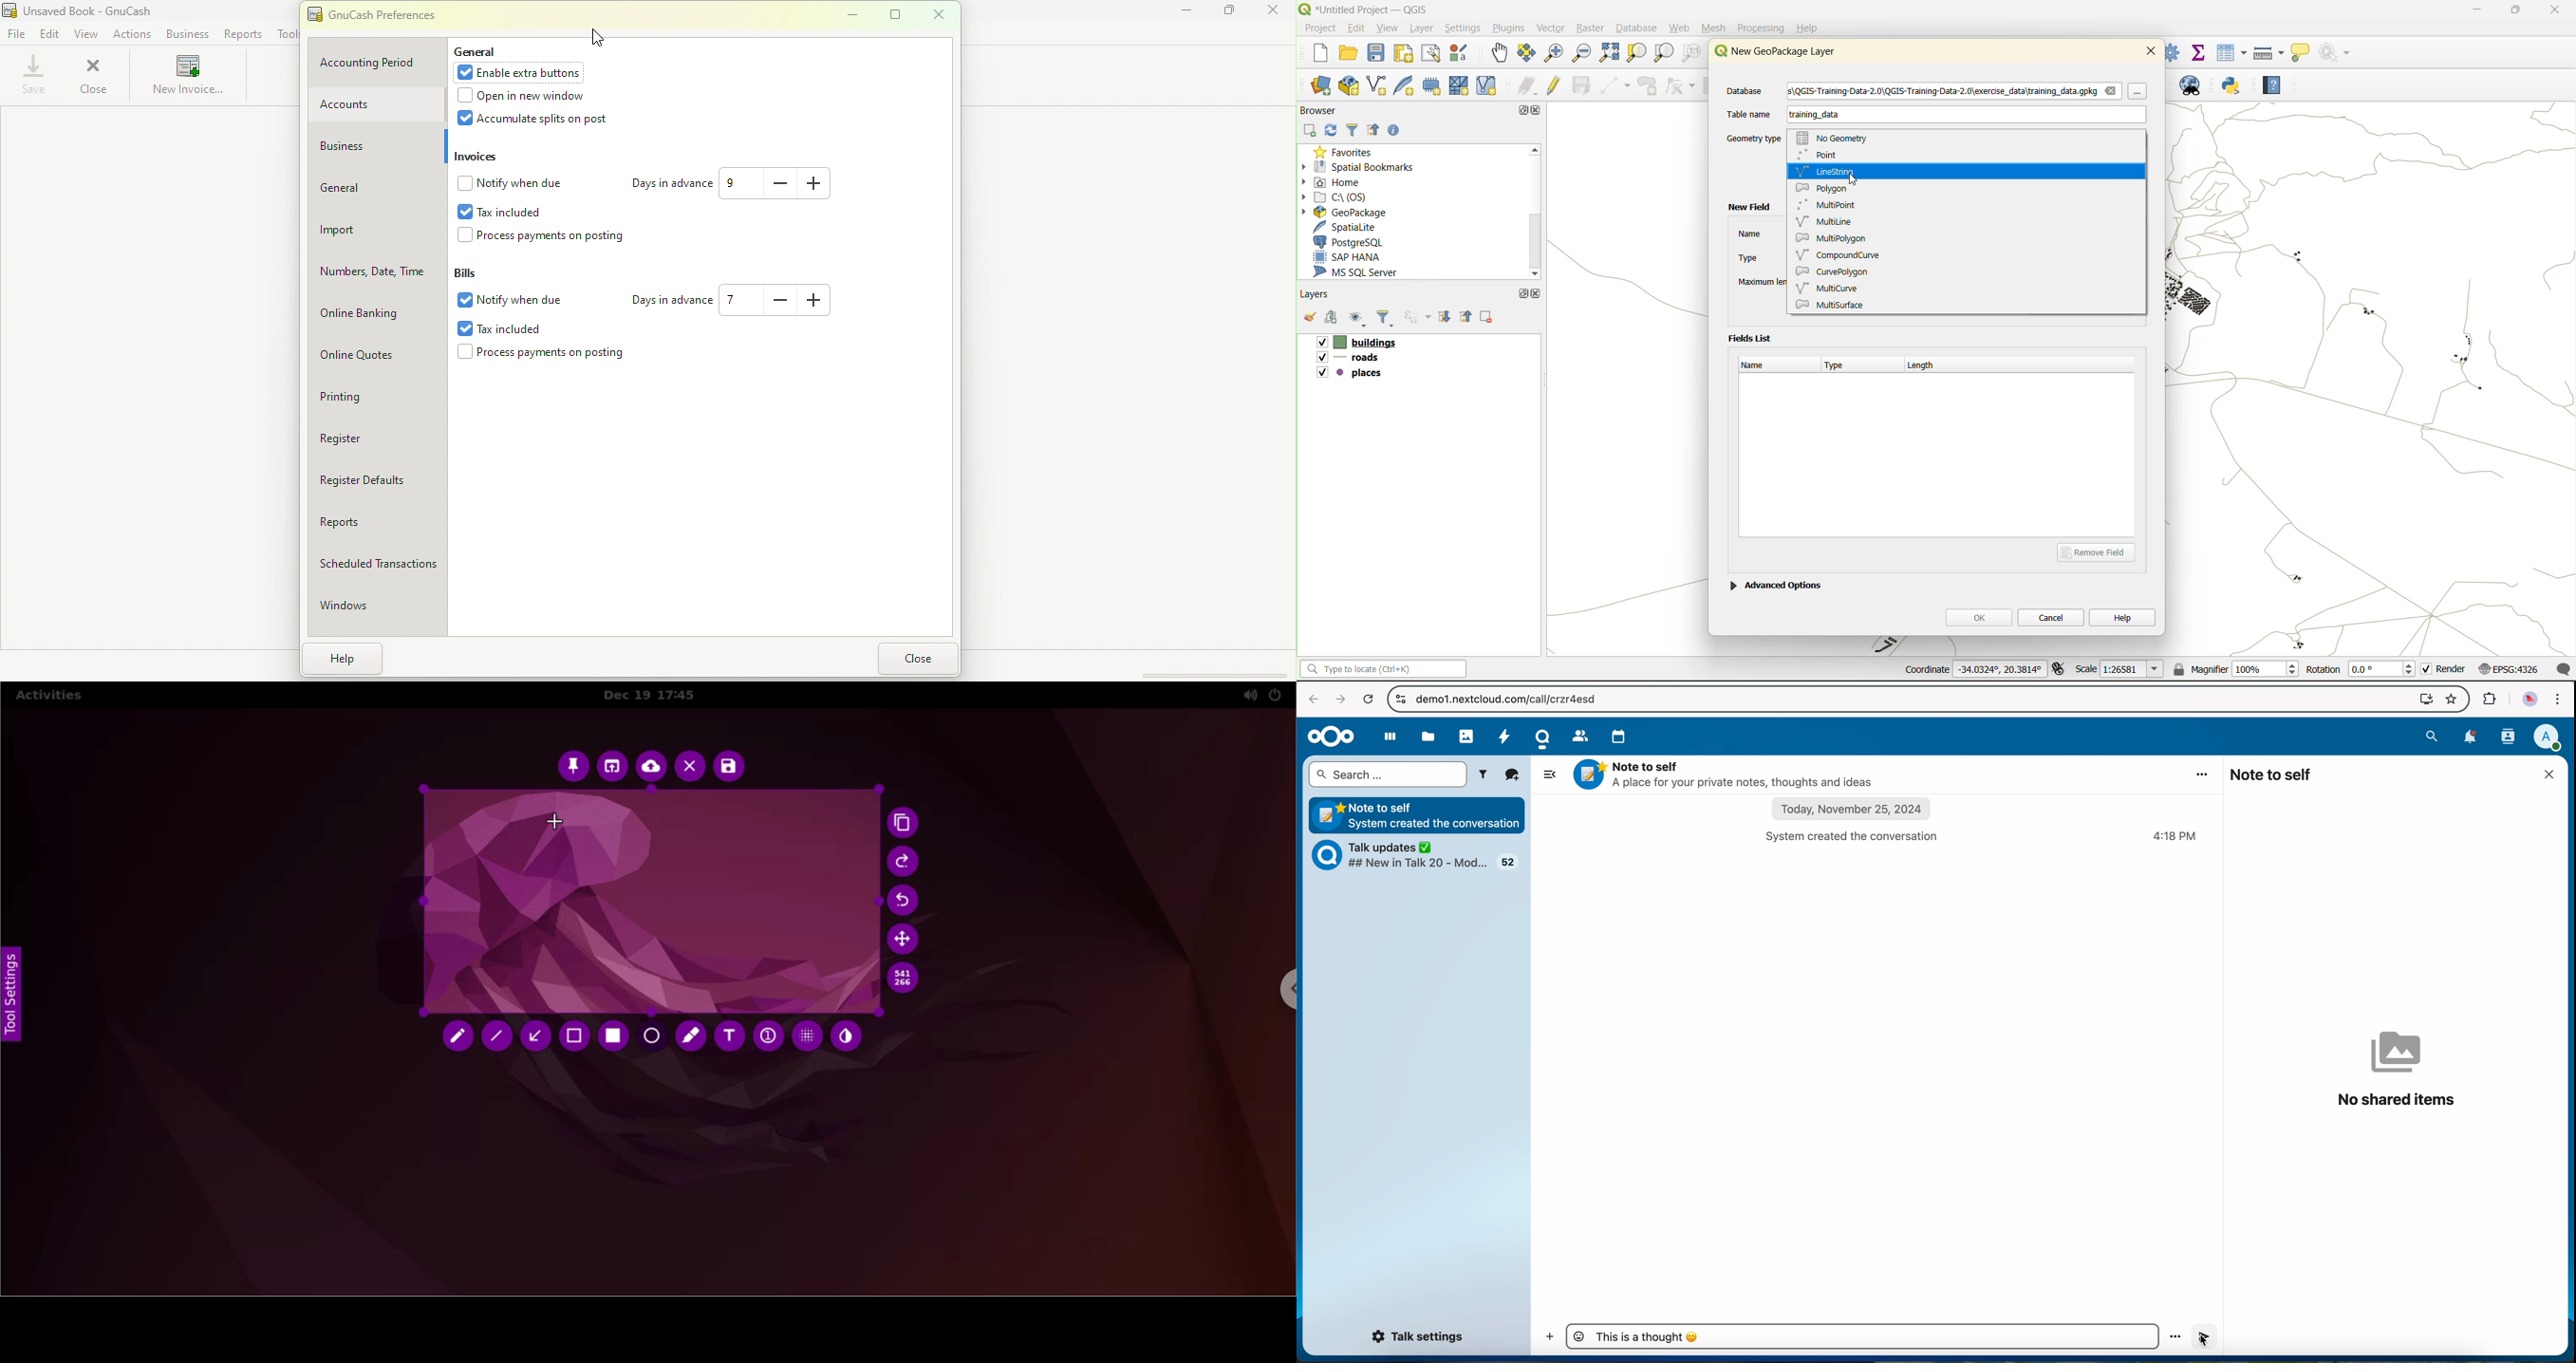 Image resolution: width=2576 pixels, height=1372 pixels. What do you see at coordinates (1527, 53) in the screenshot?
I see `pan selection` at bounding box center [1527, 53].